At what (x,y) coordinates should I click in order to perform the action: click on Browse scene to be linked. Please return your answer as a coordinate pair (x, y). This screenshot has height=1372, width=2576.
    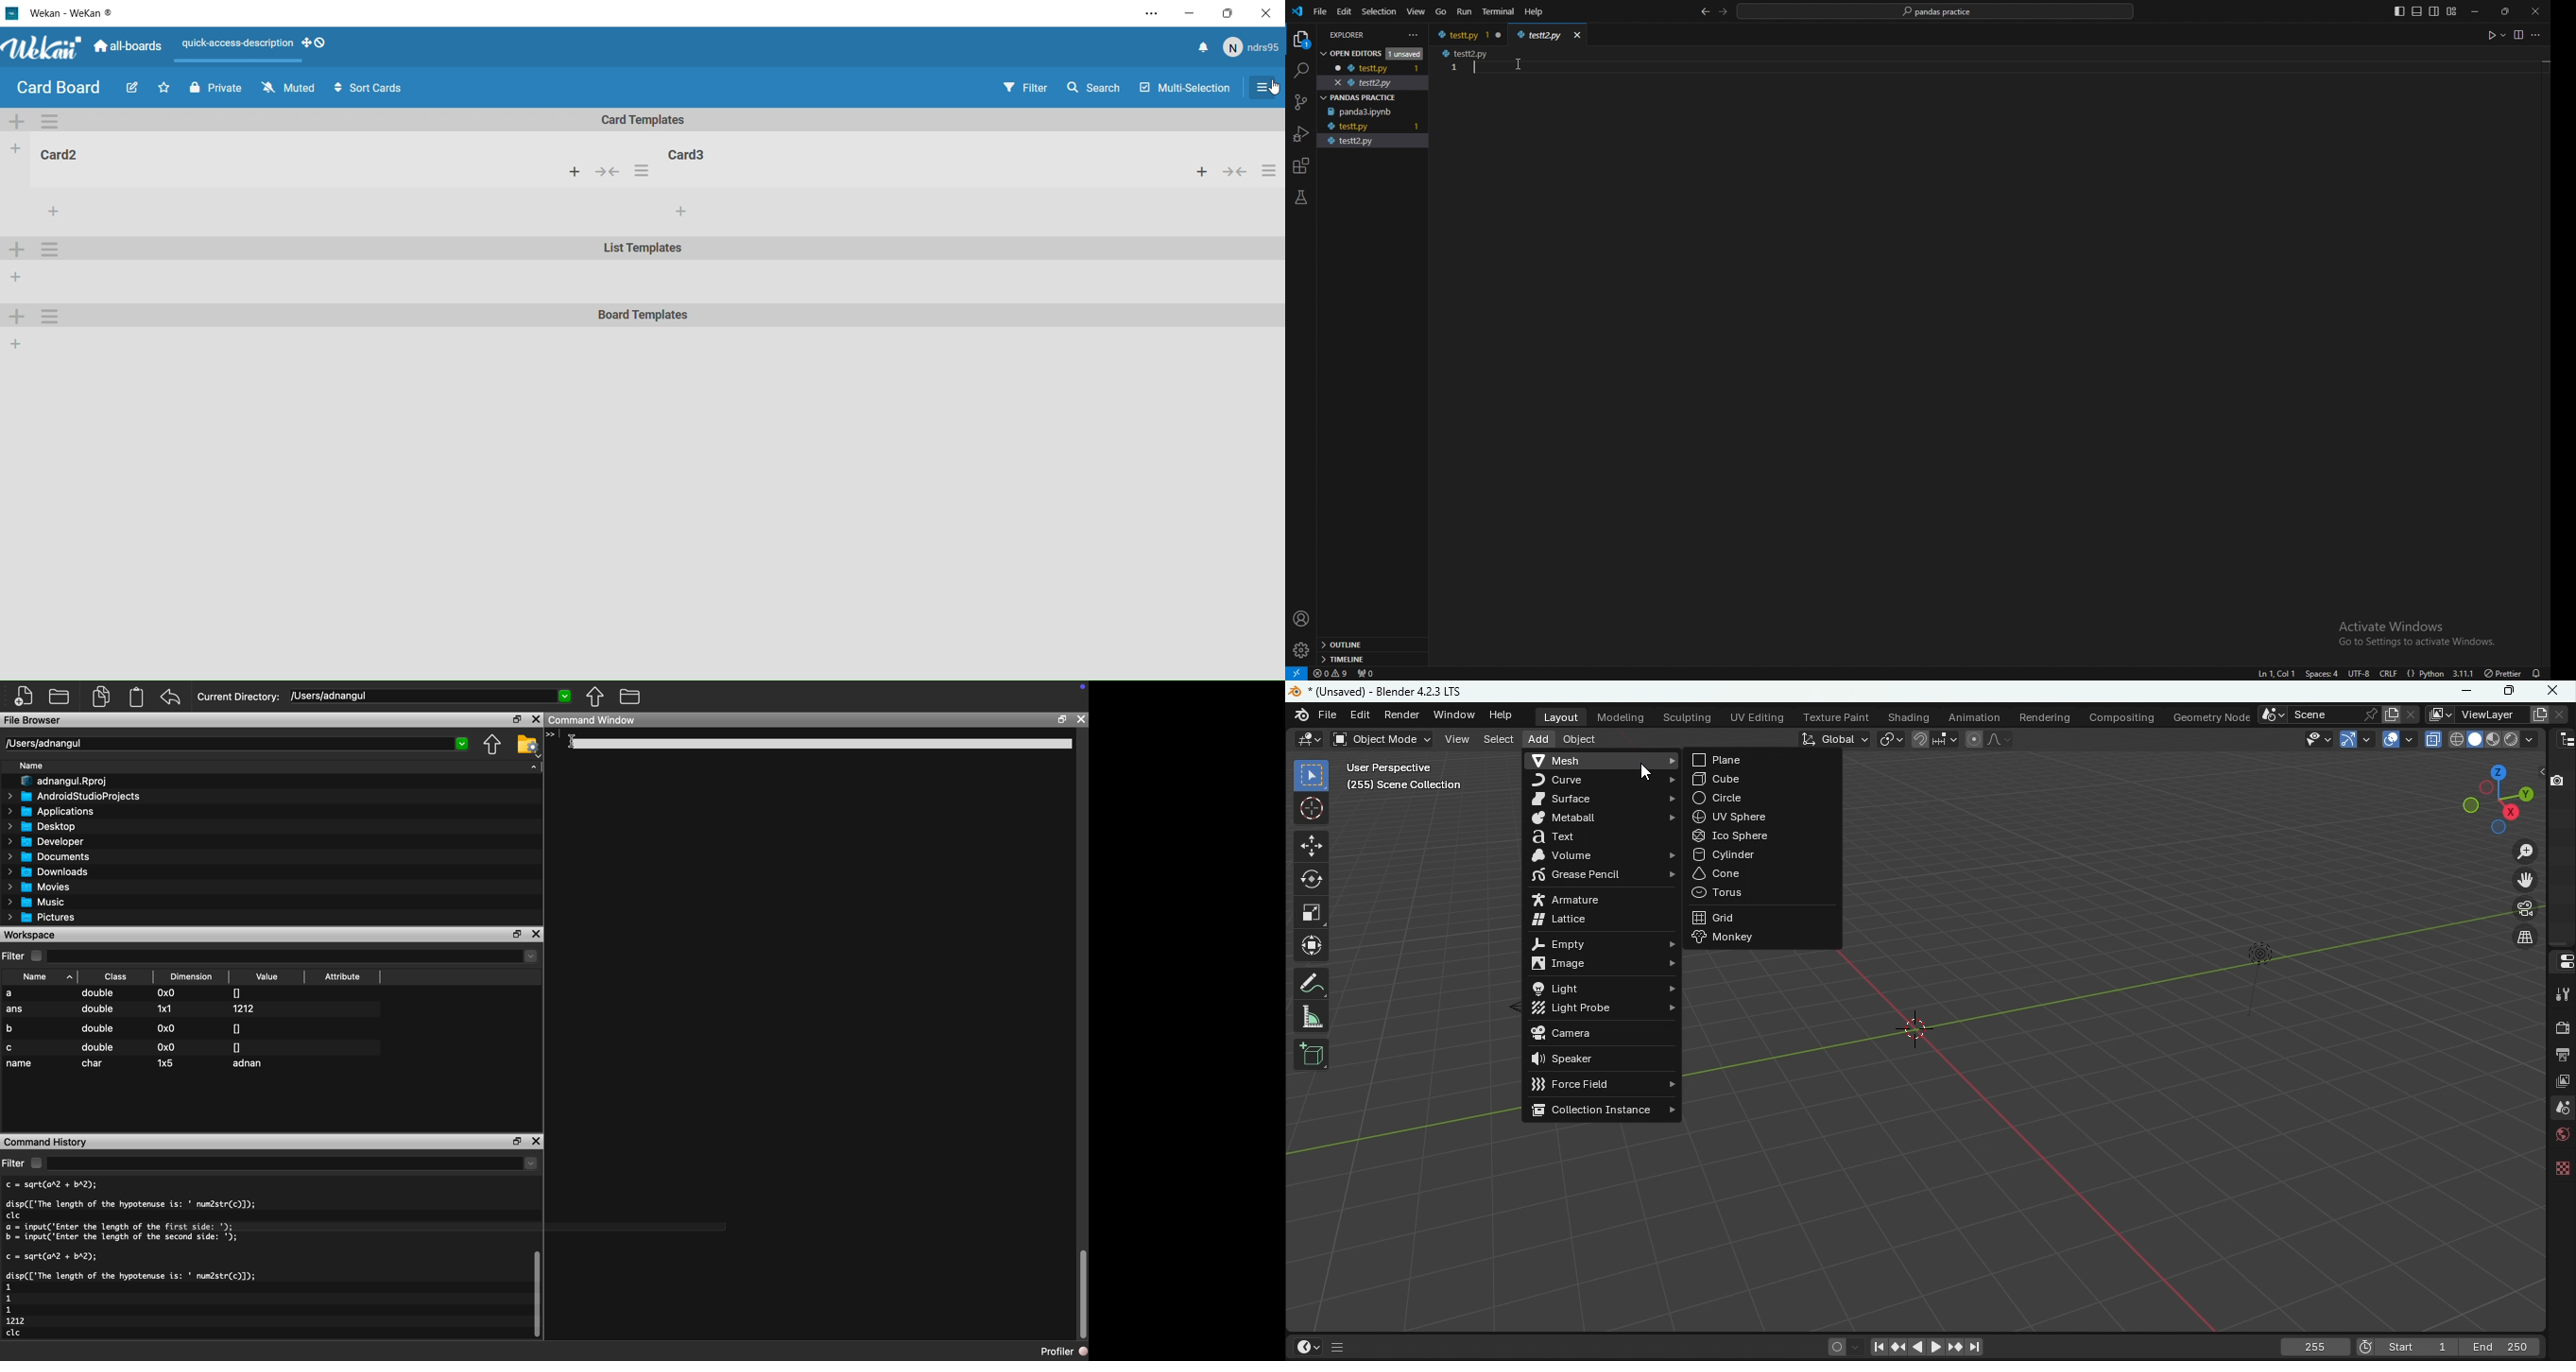
    Looking at the image, I should click on (2272, 715).